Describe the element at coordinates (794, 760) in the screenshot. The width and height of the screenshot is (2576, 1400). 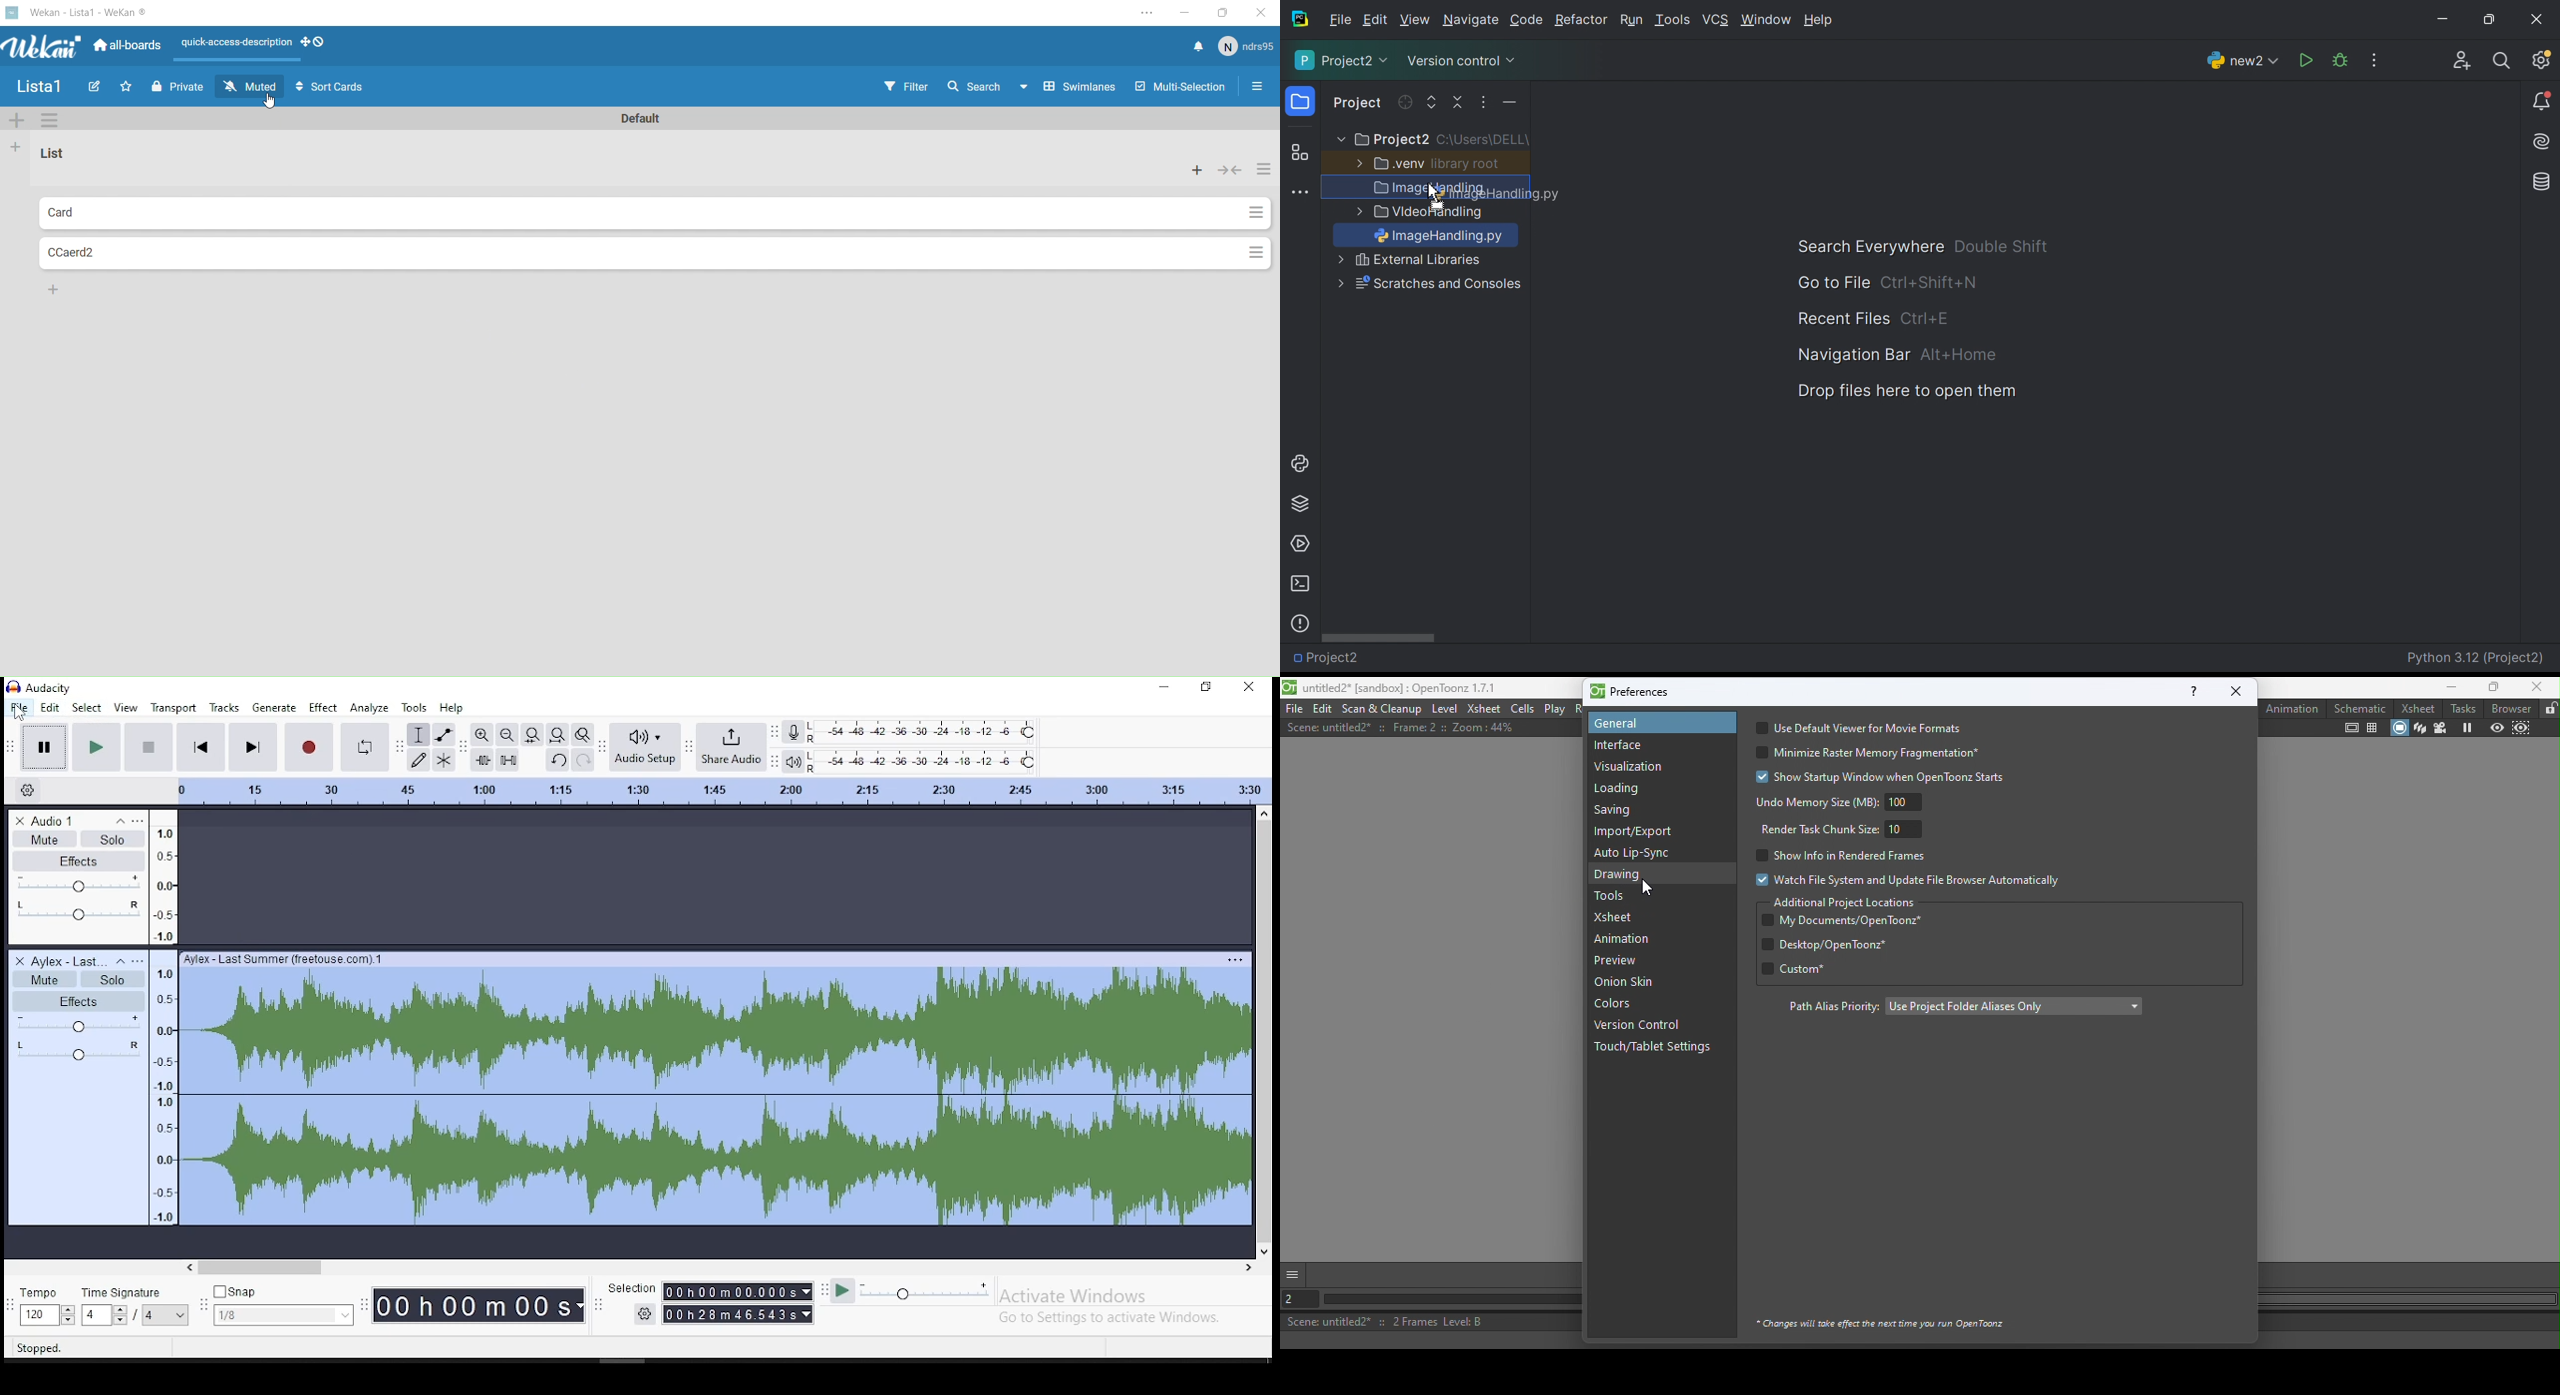
I see `playback meter` at that location.